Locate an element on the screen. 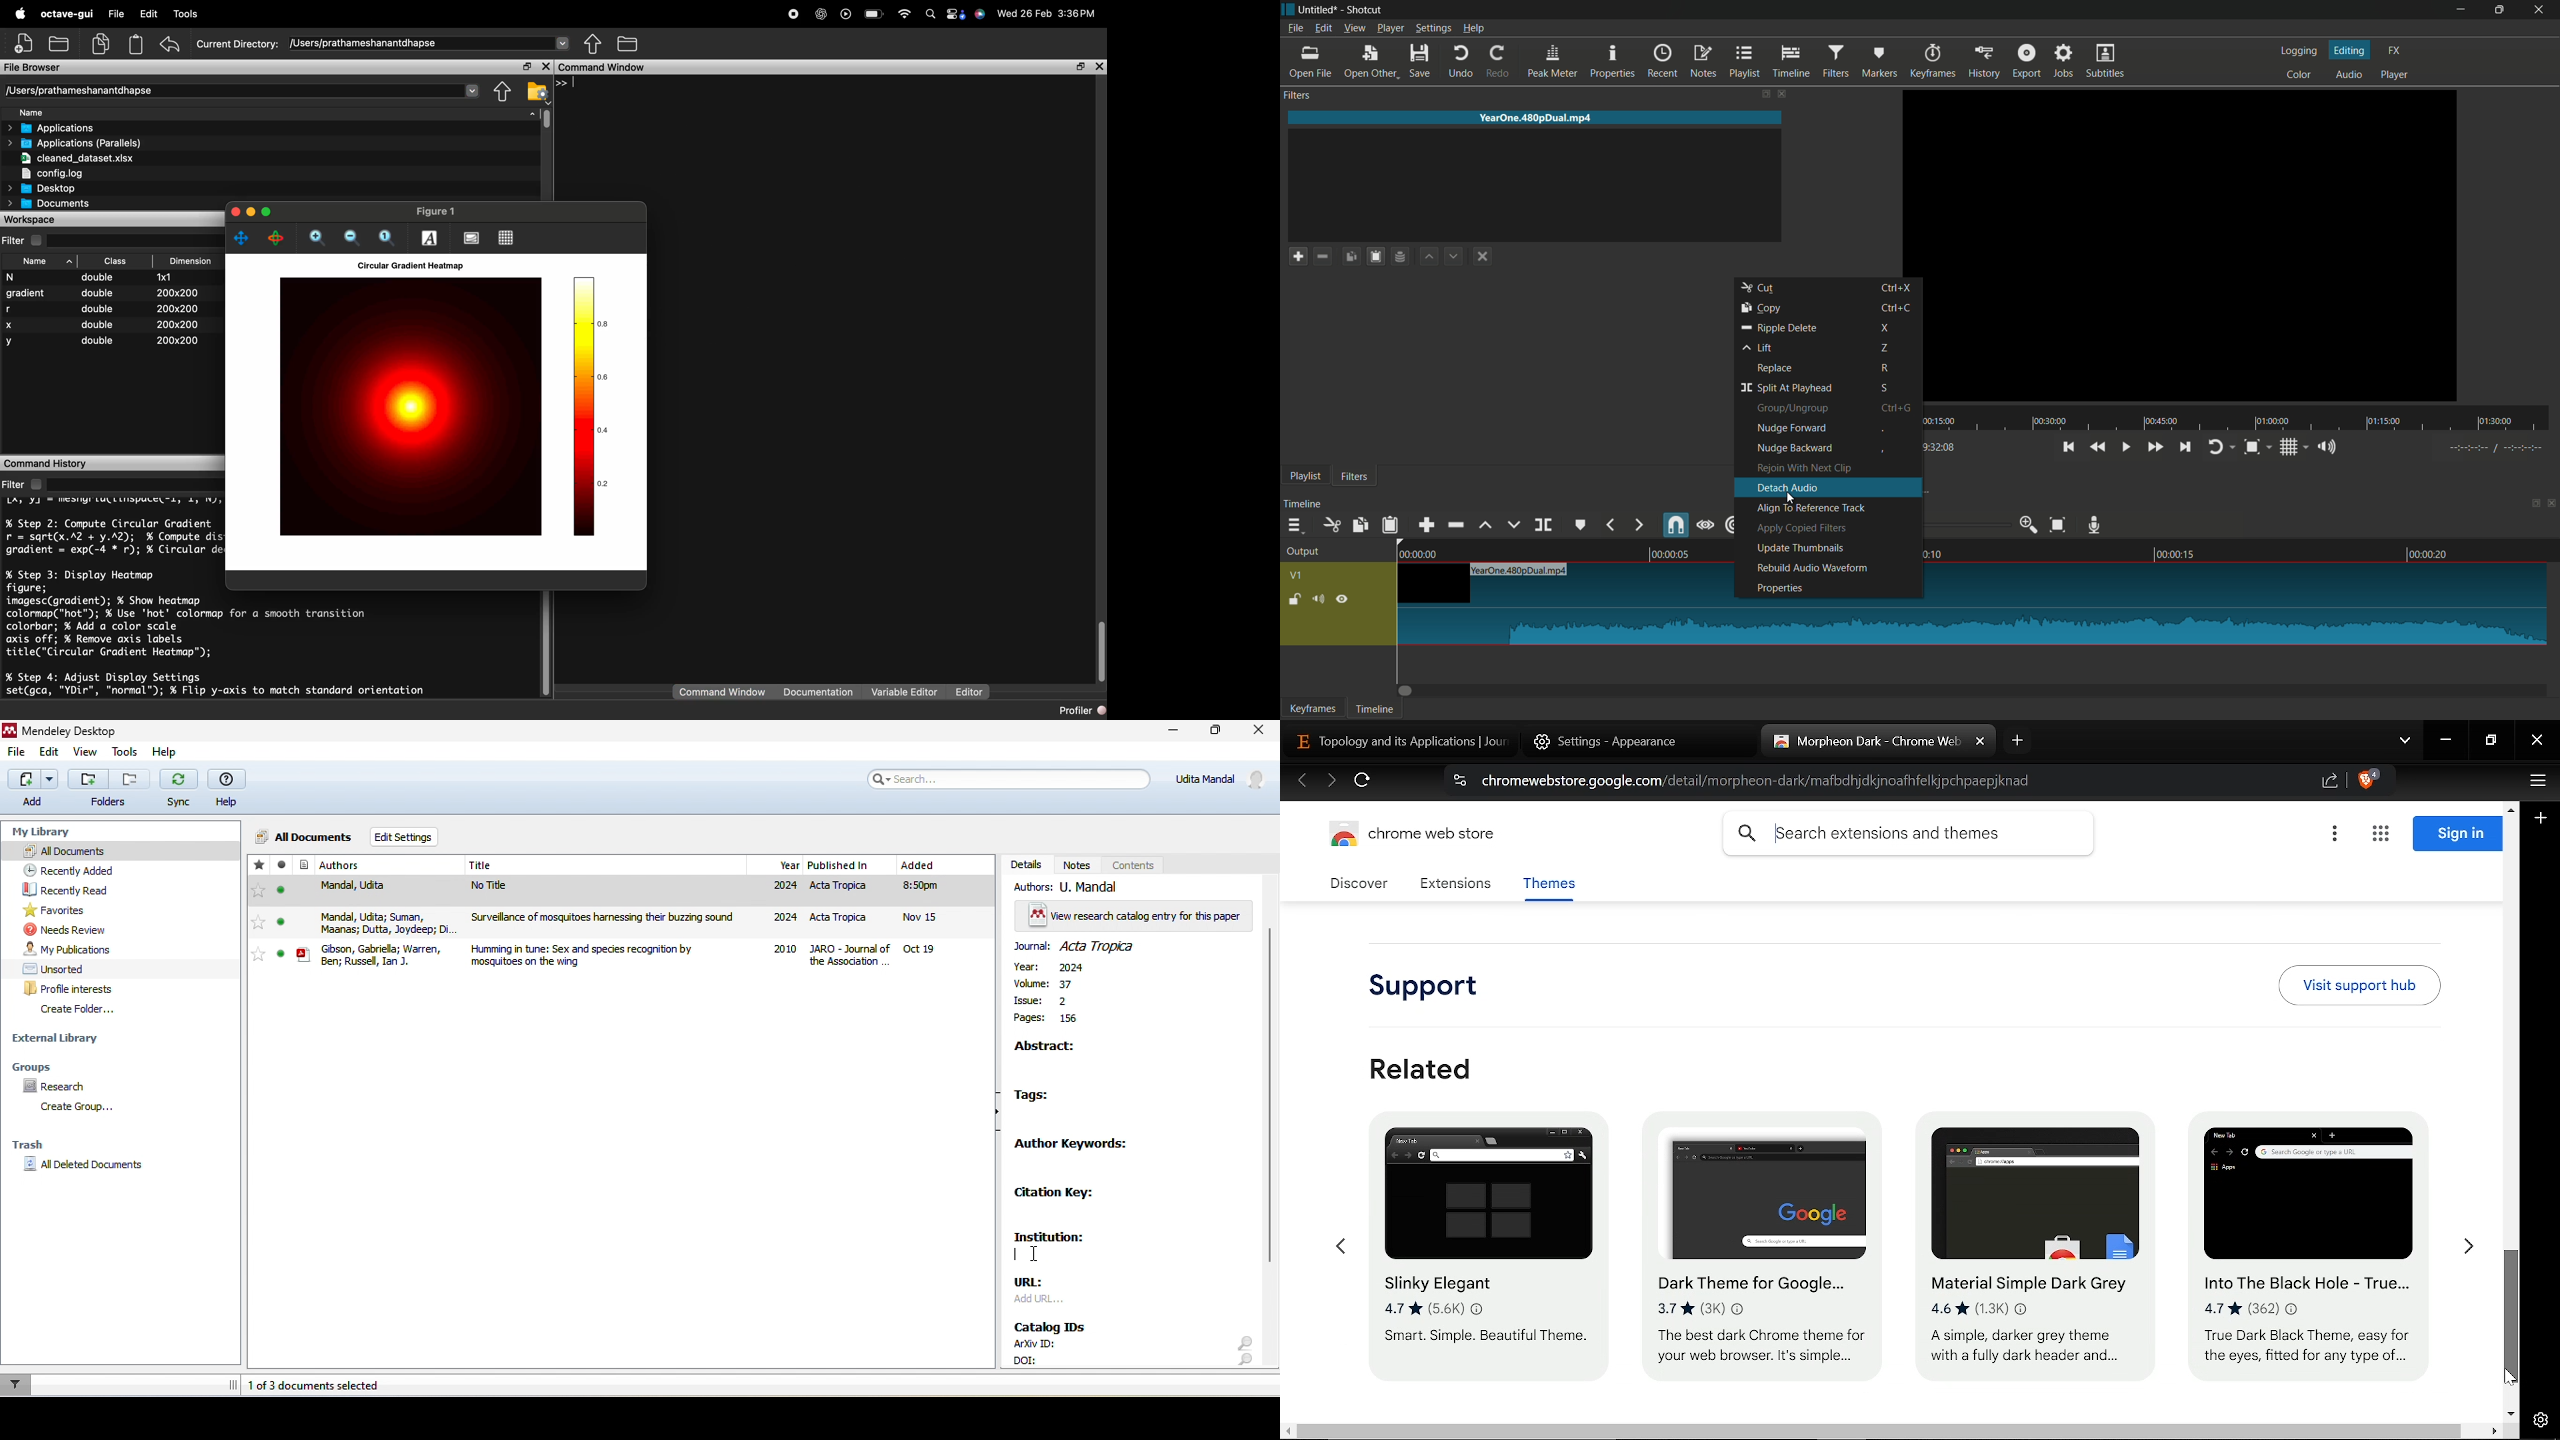 The width and height of the screenshot is (2576, 1456). authors is located at coordinates (362, 866).